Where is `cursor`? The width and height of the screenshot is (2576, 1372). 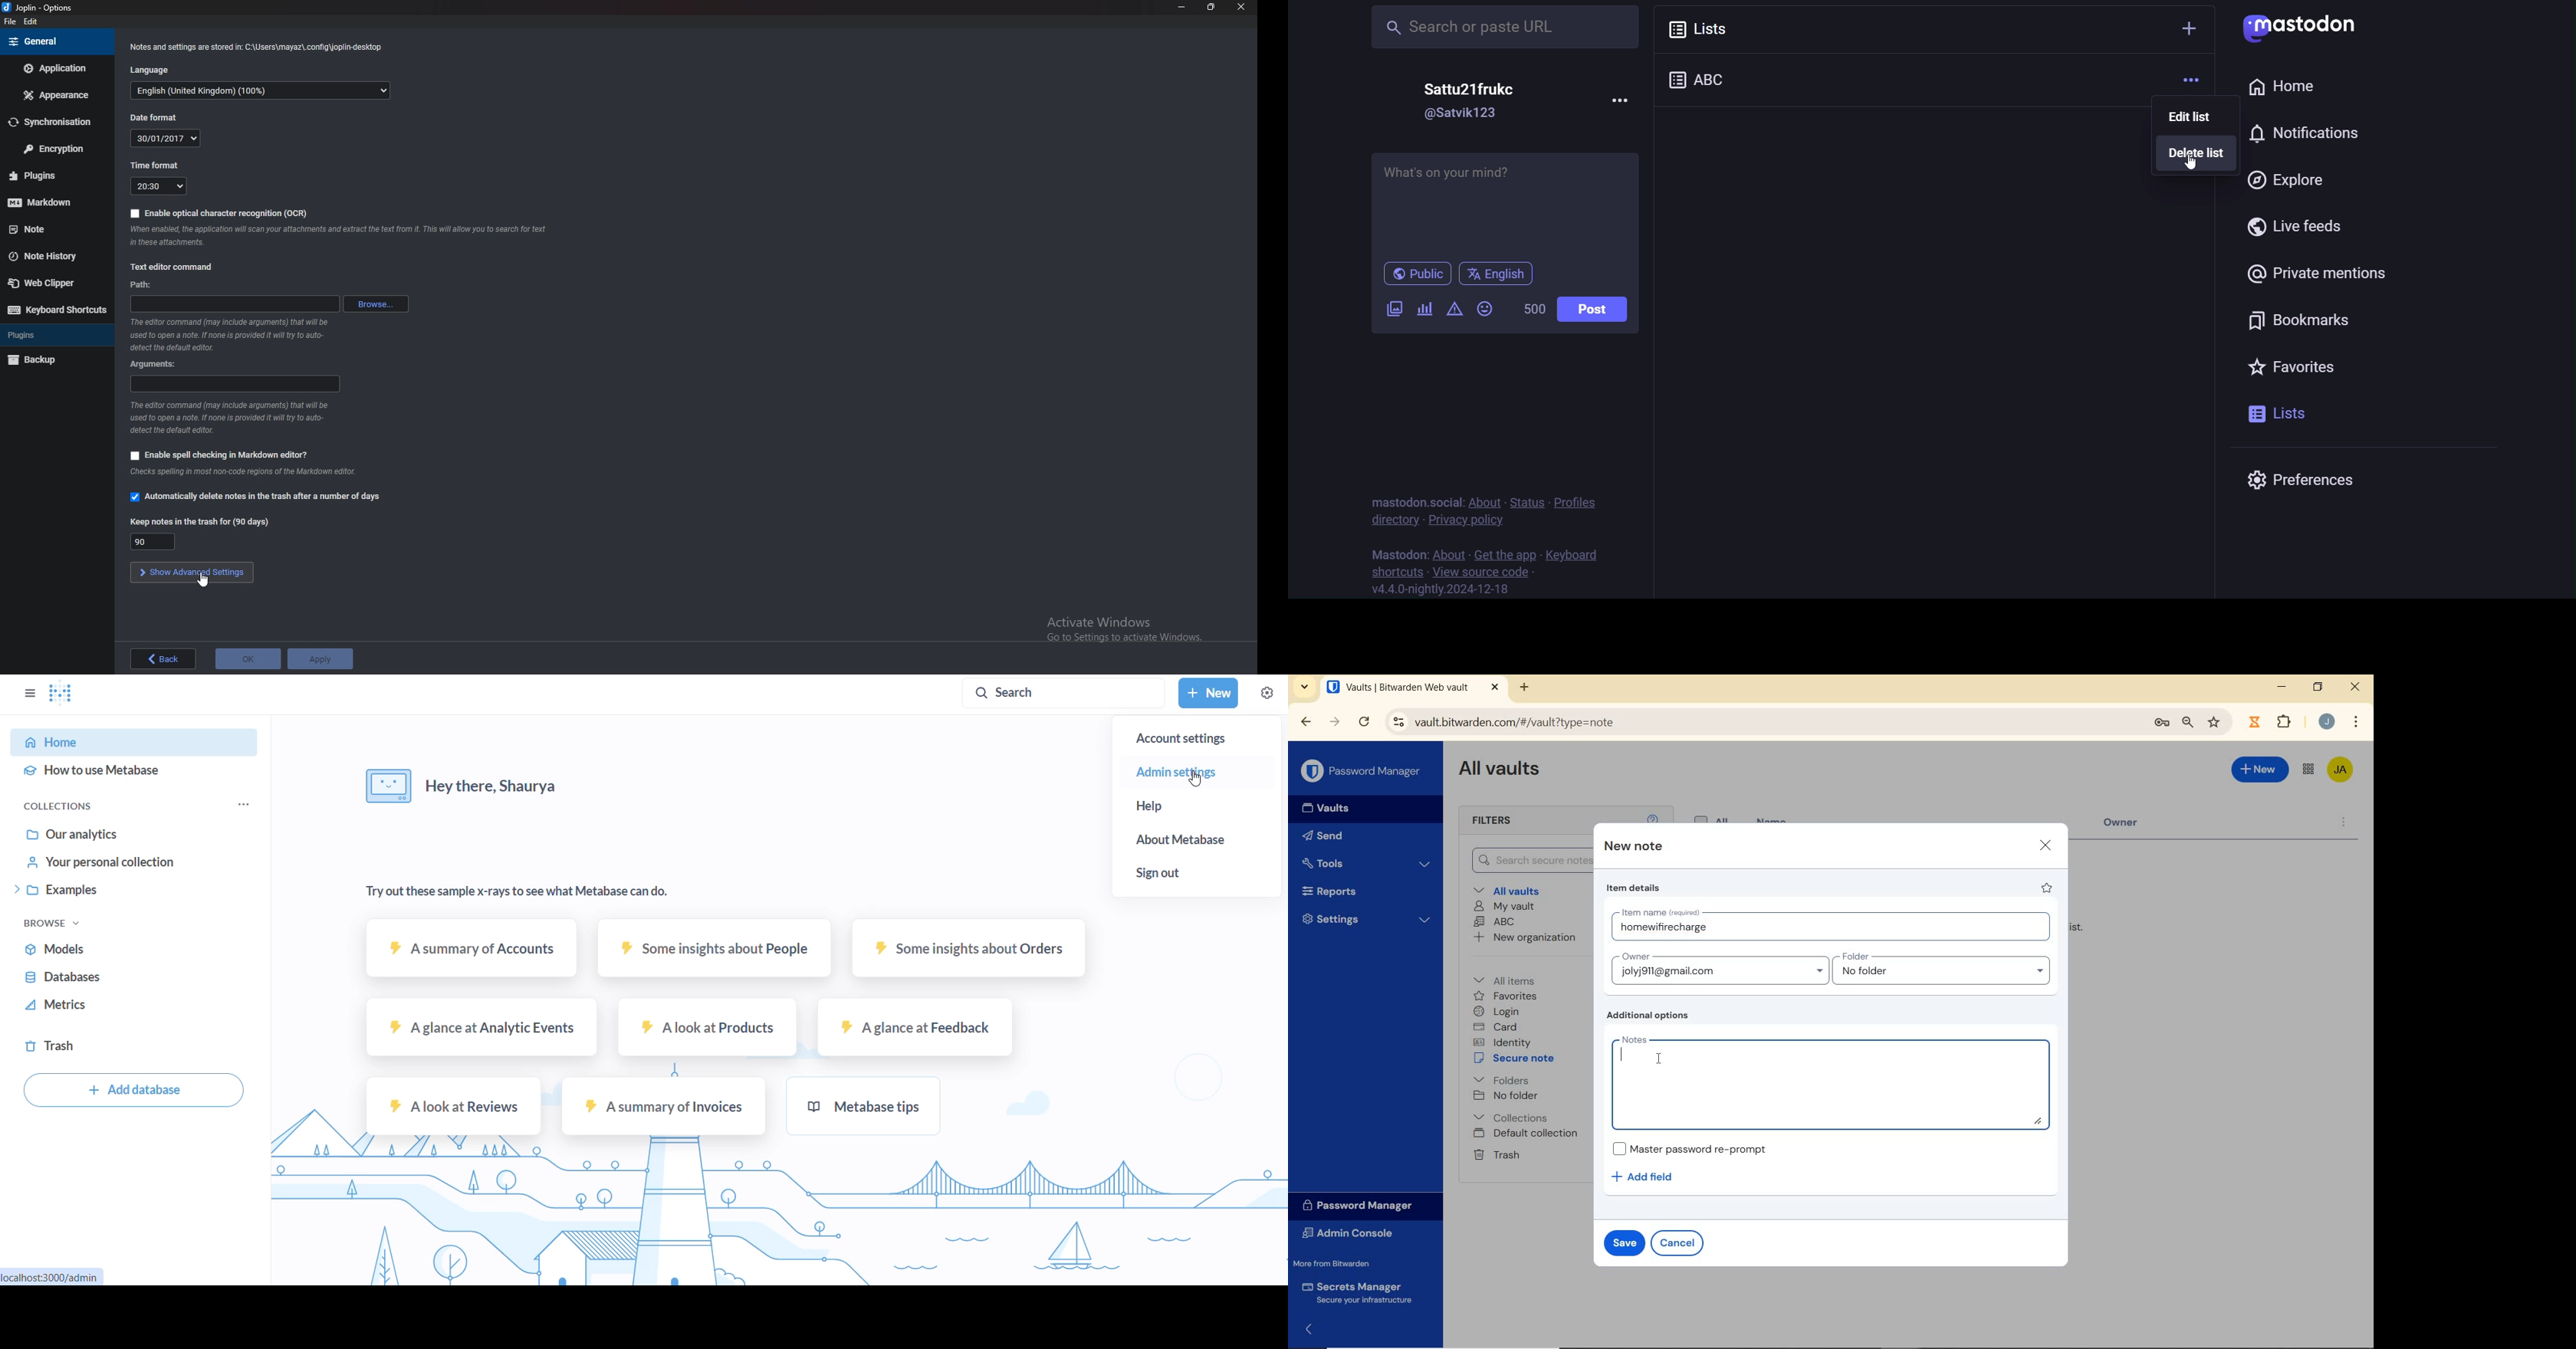 cursor is located at coordinates (1189, 781).